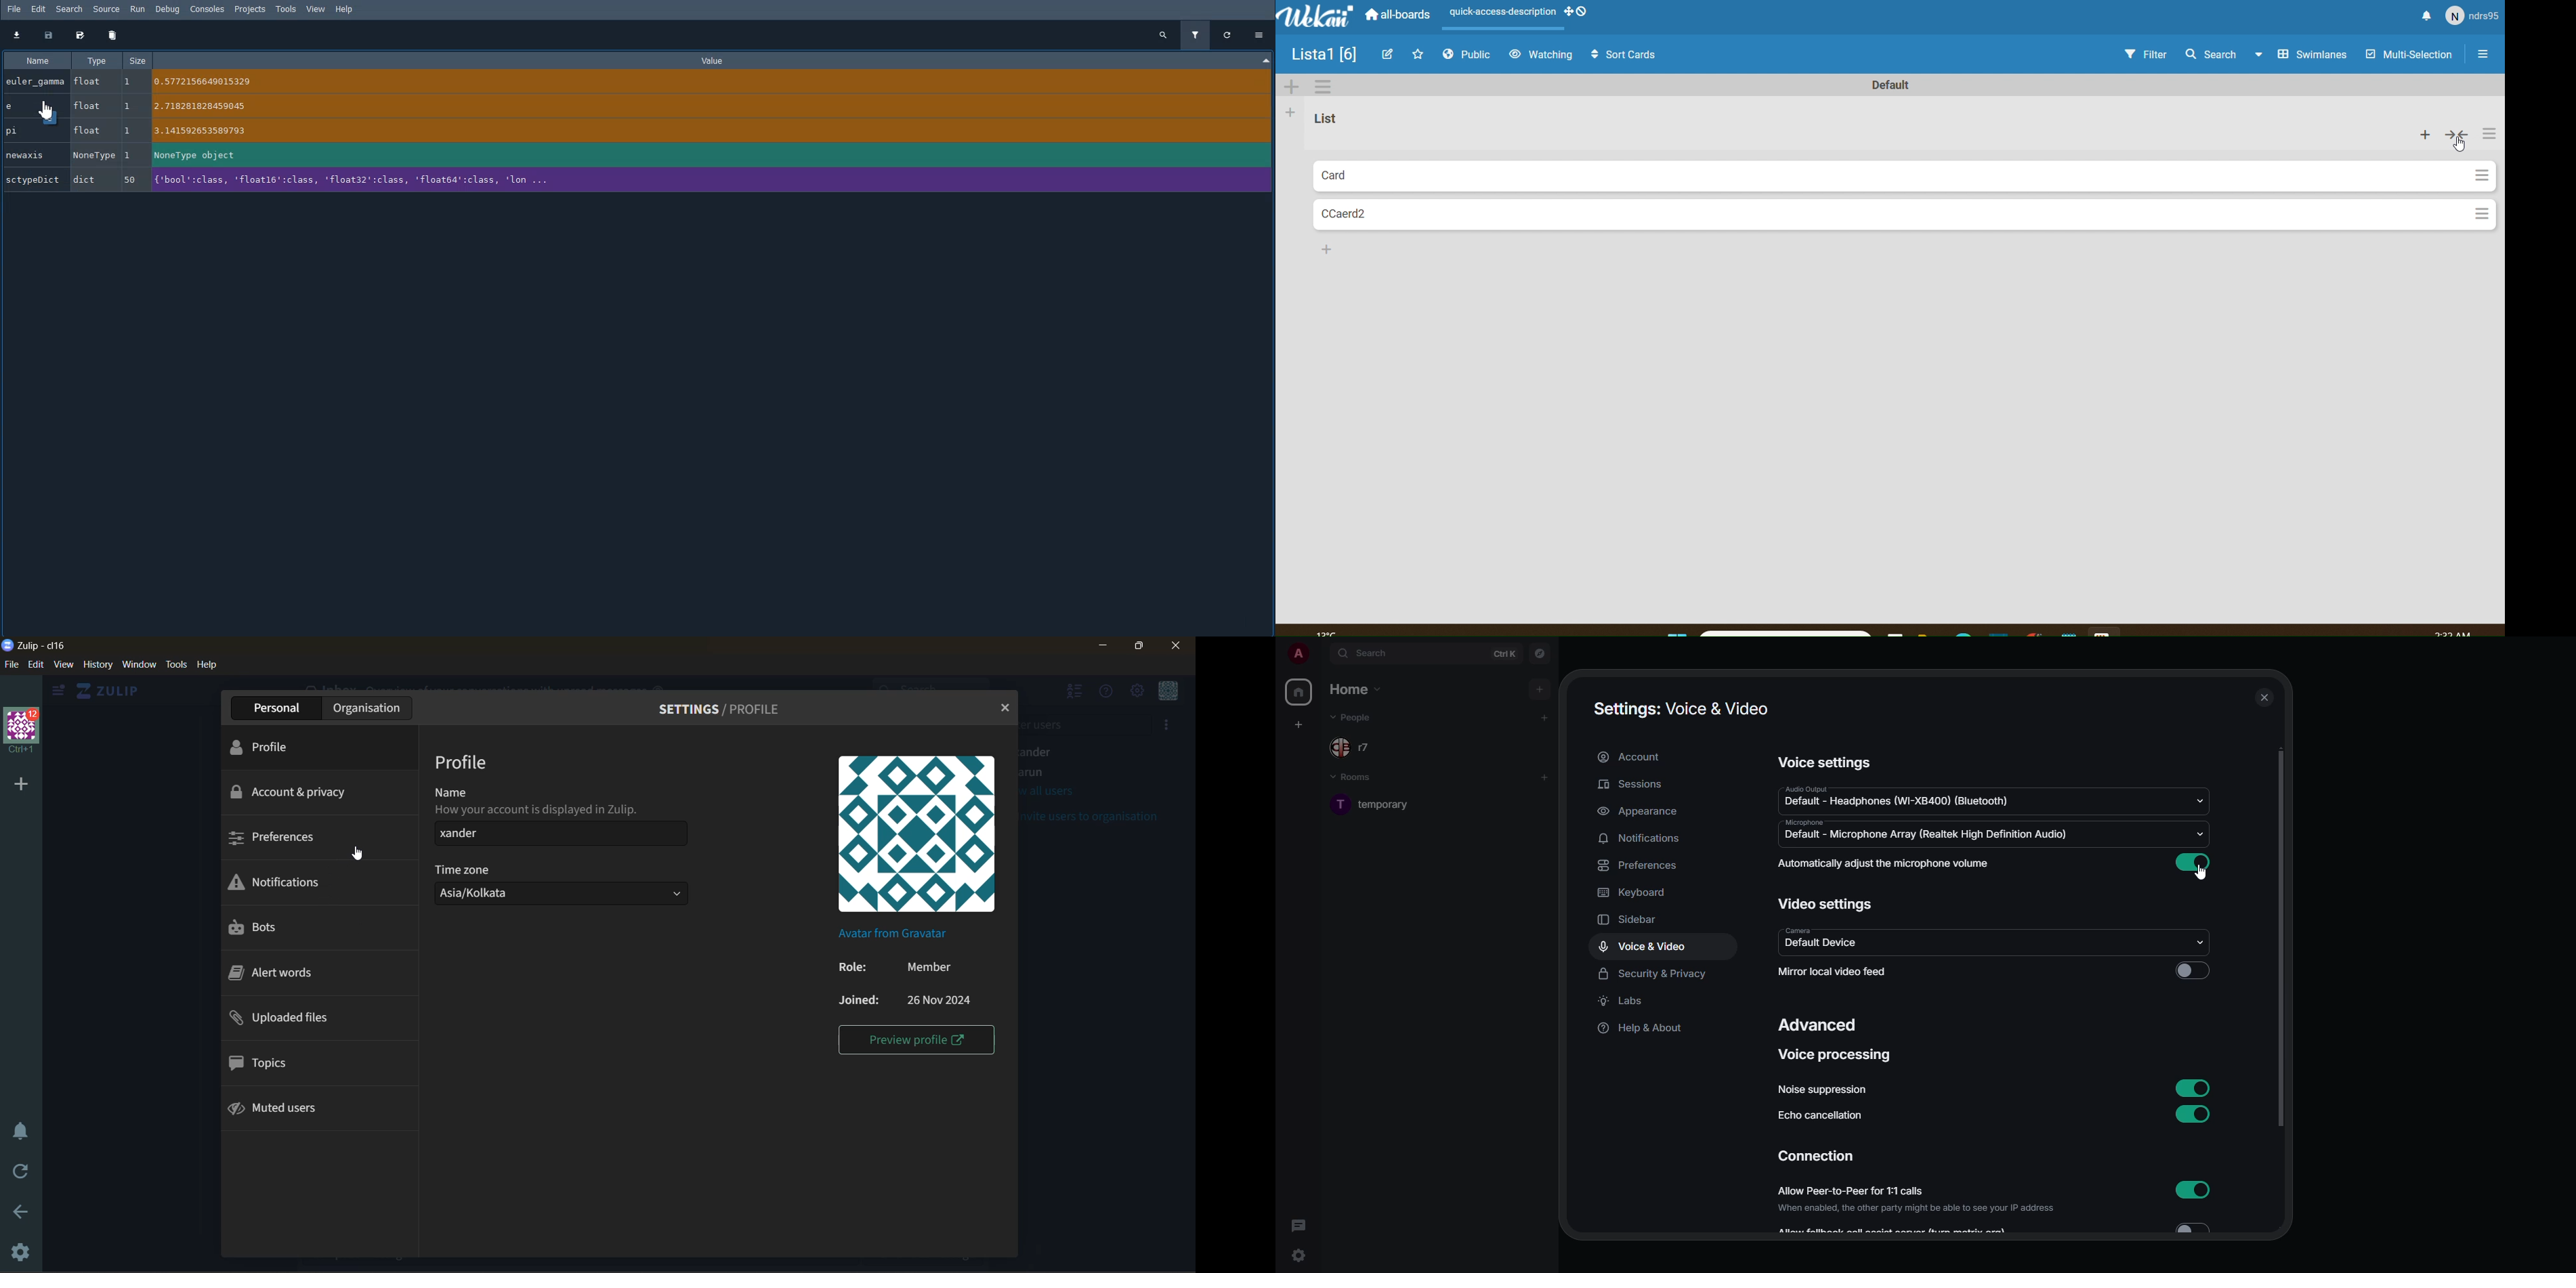 This screenshot has width=2576, height=1288. Describe the element at coordinates (41, 9) in the screenshot. I see `Edit` at that location.